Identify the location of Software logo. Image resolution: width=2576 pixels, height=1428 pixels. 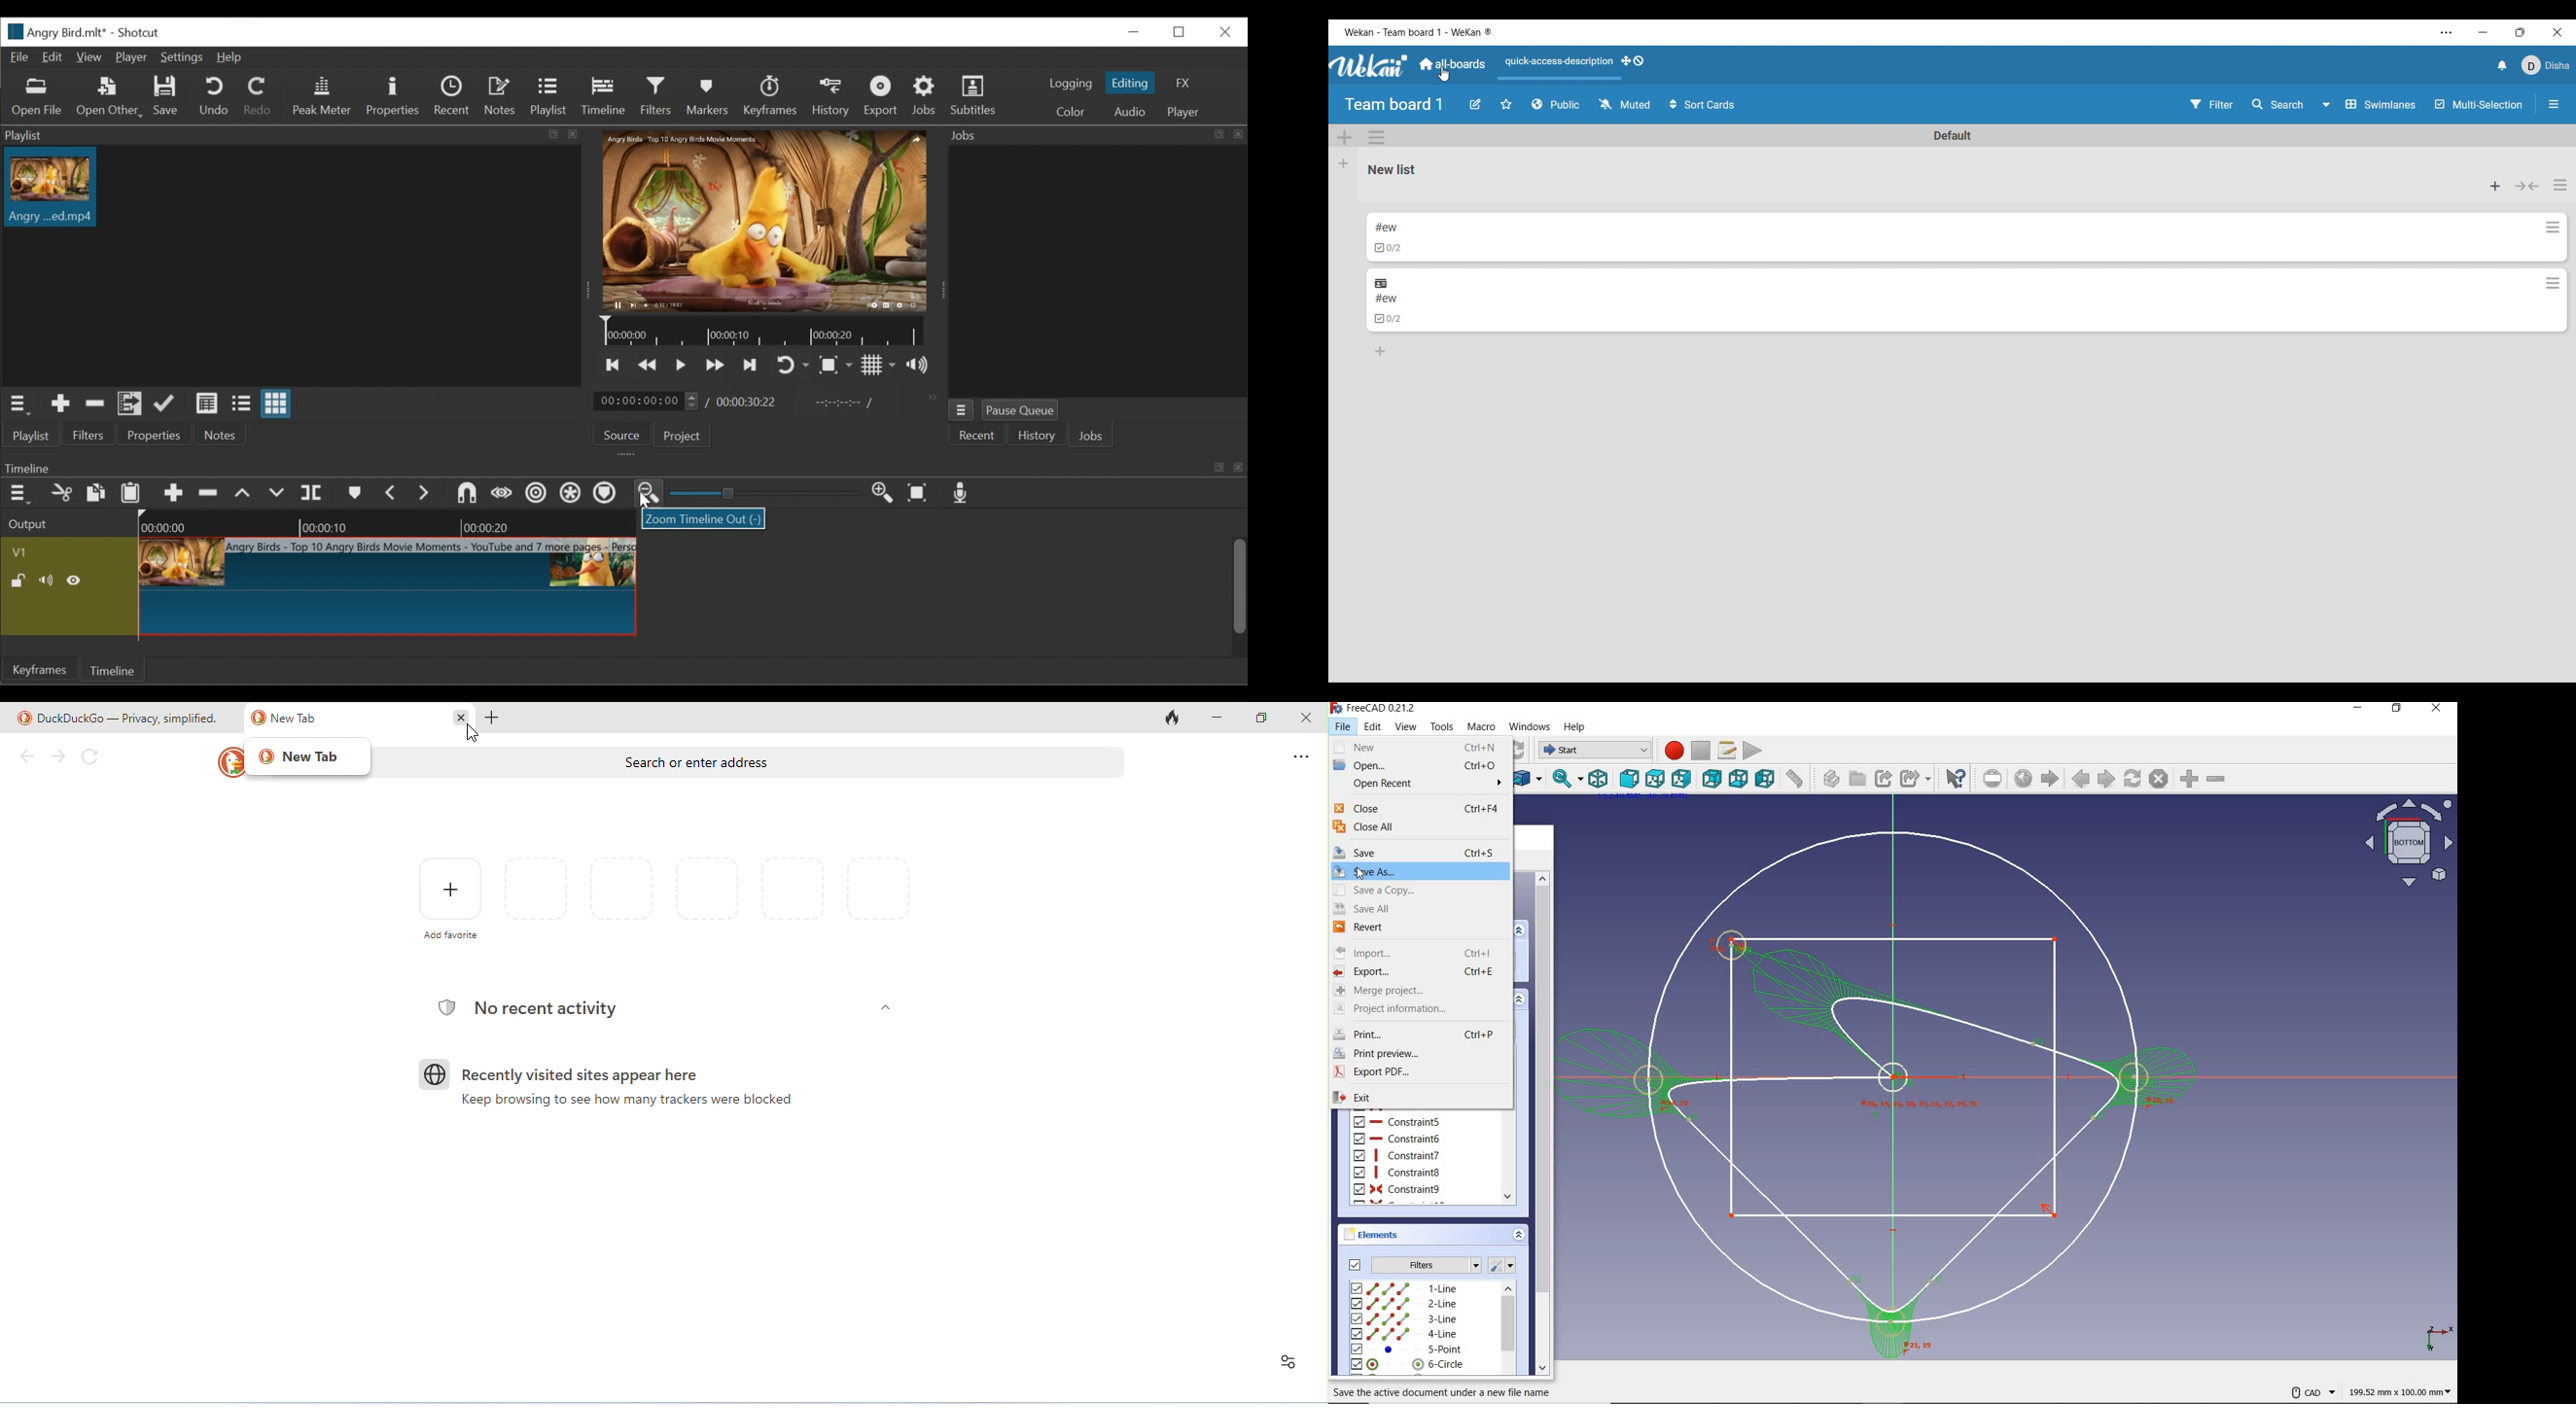
(1370, 66).